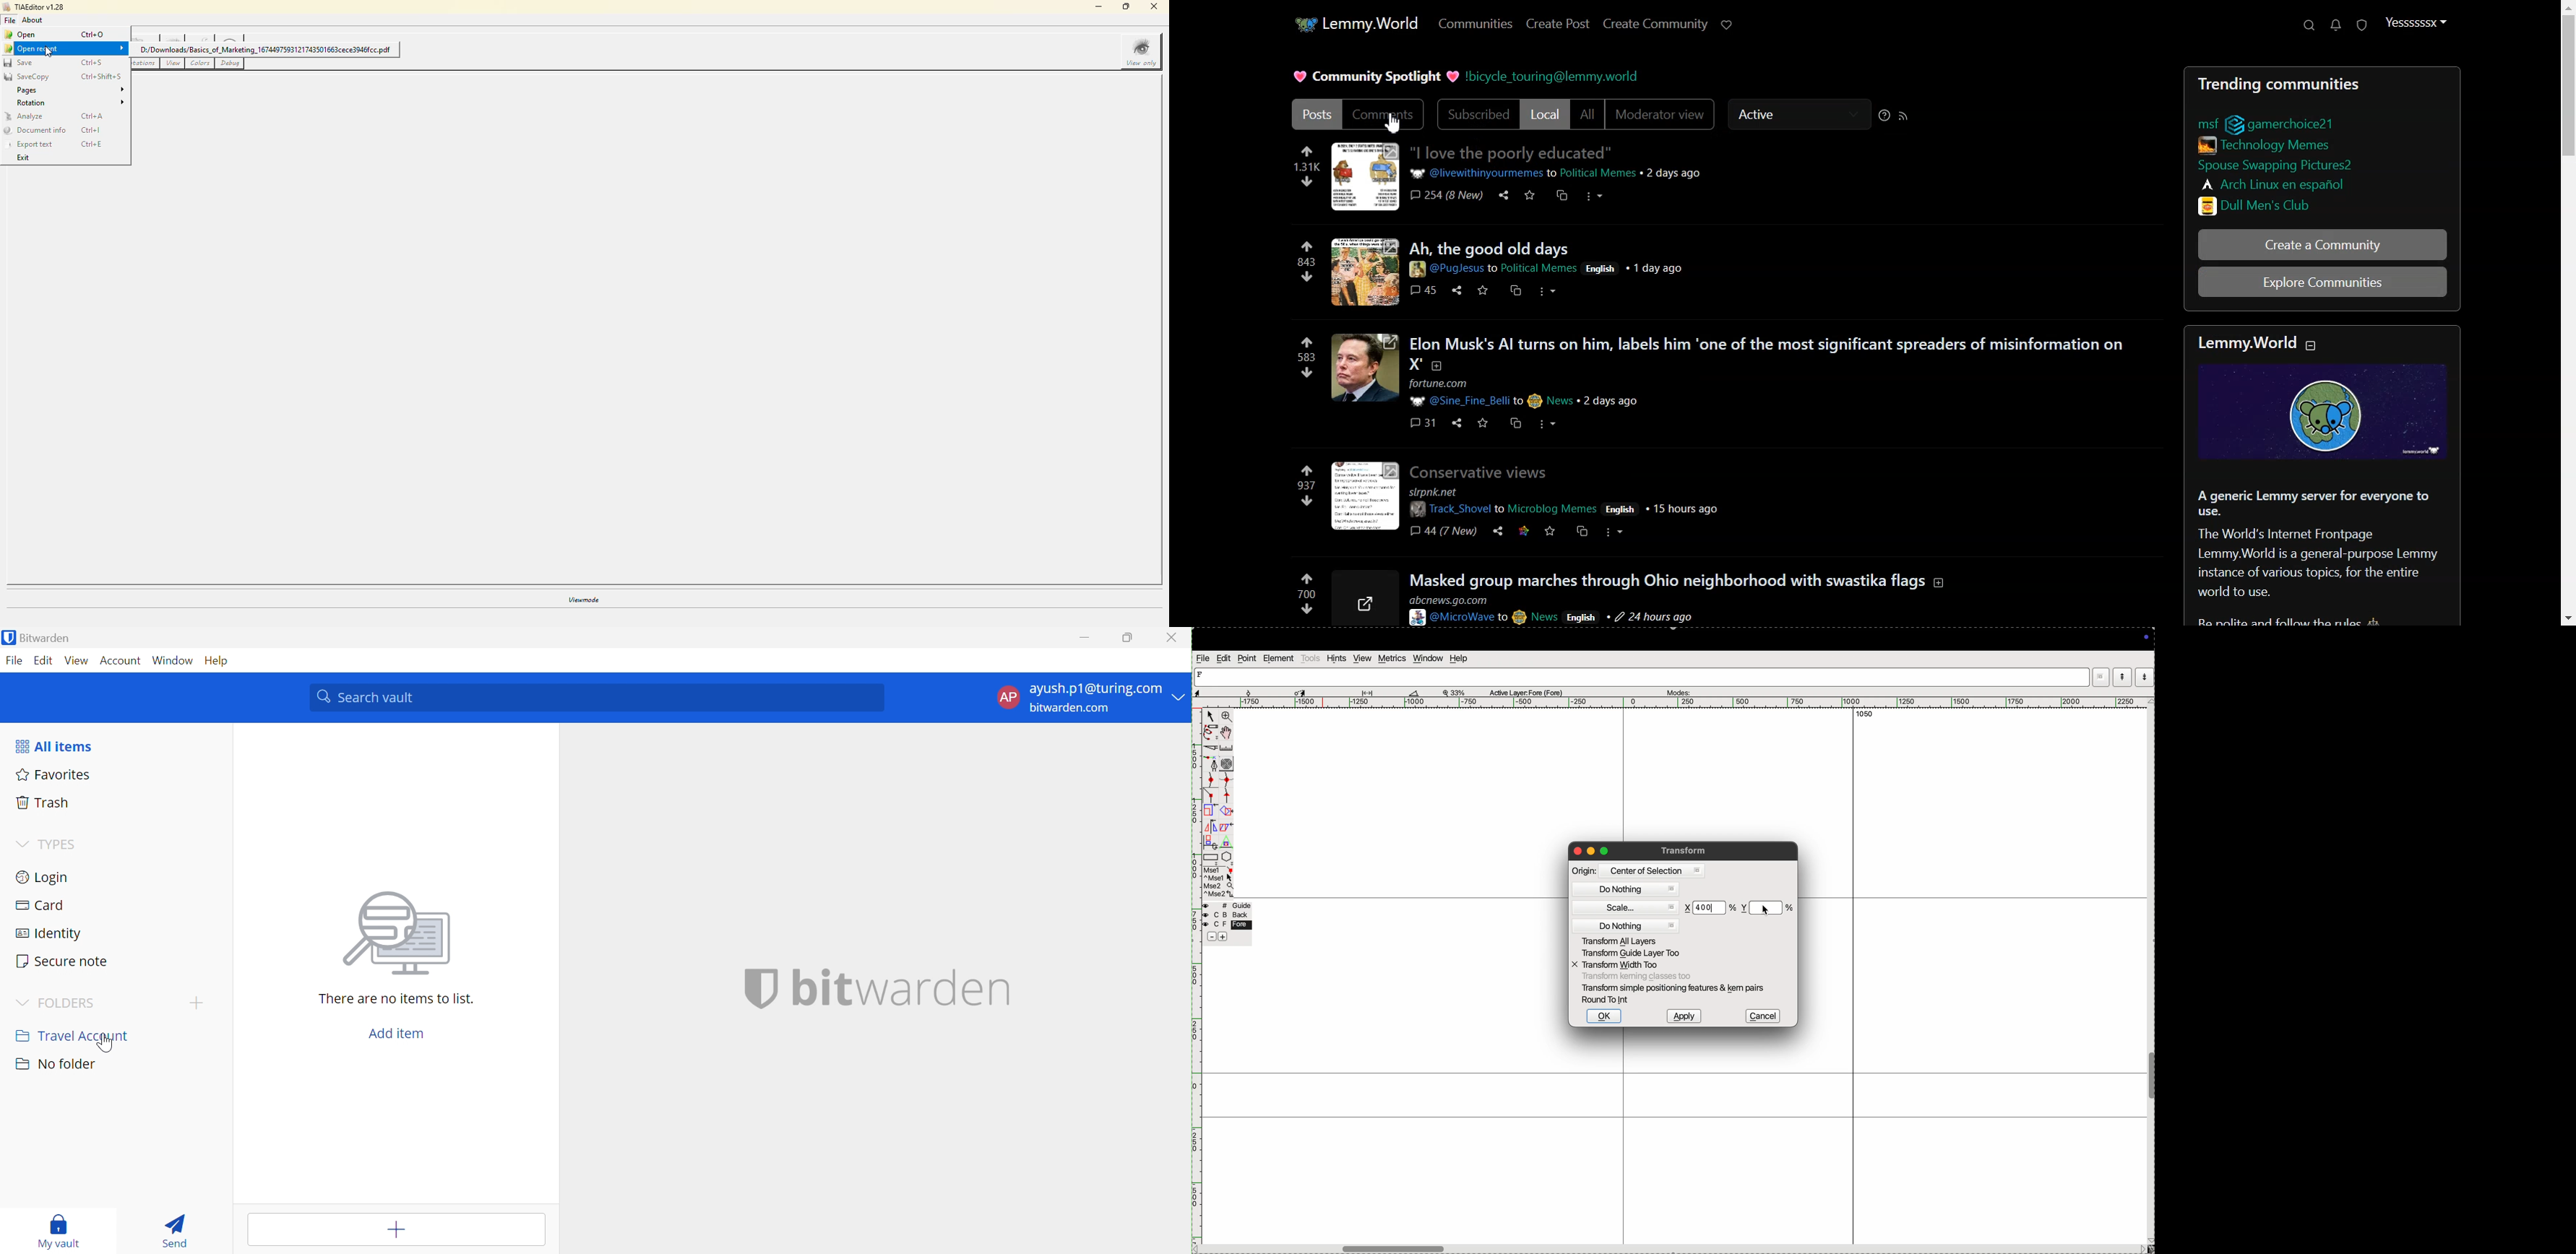  Describe the element at coordinates (2309, 25) in the screenshot. I see `Search` at that location.